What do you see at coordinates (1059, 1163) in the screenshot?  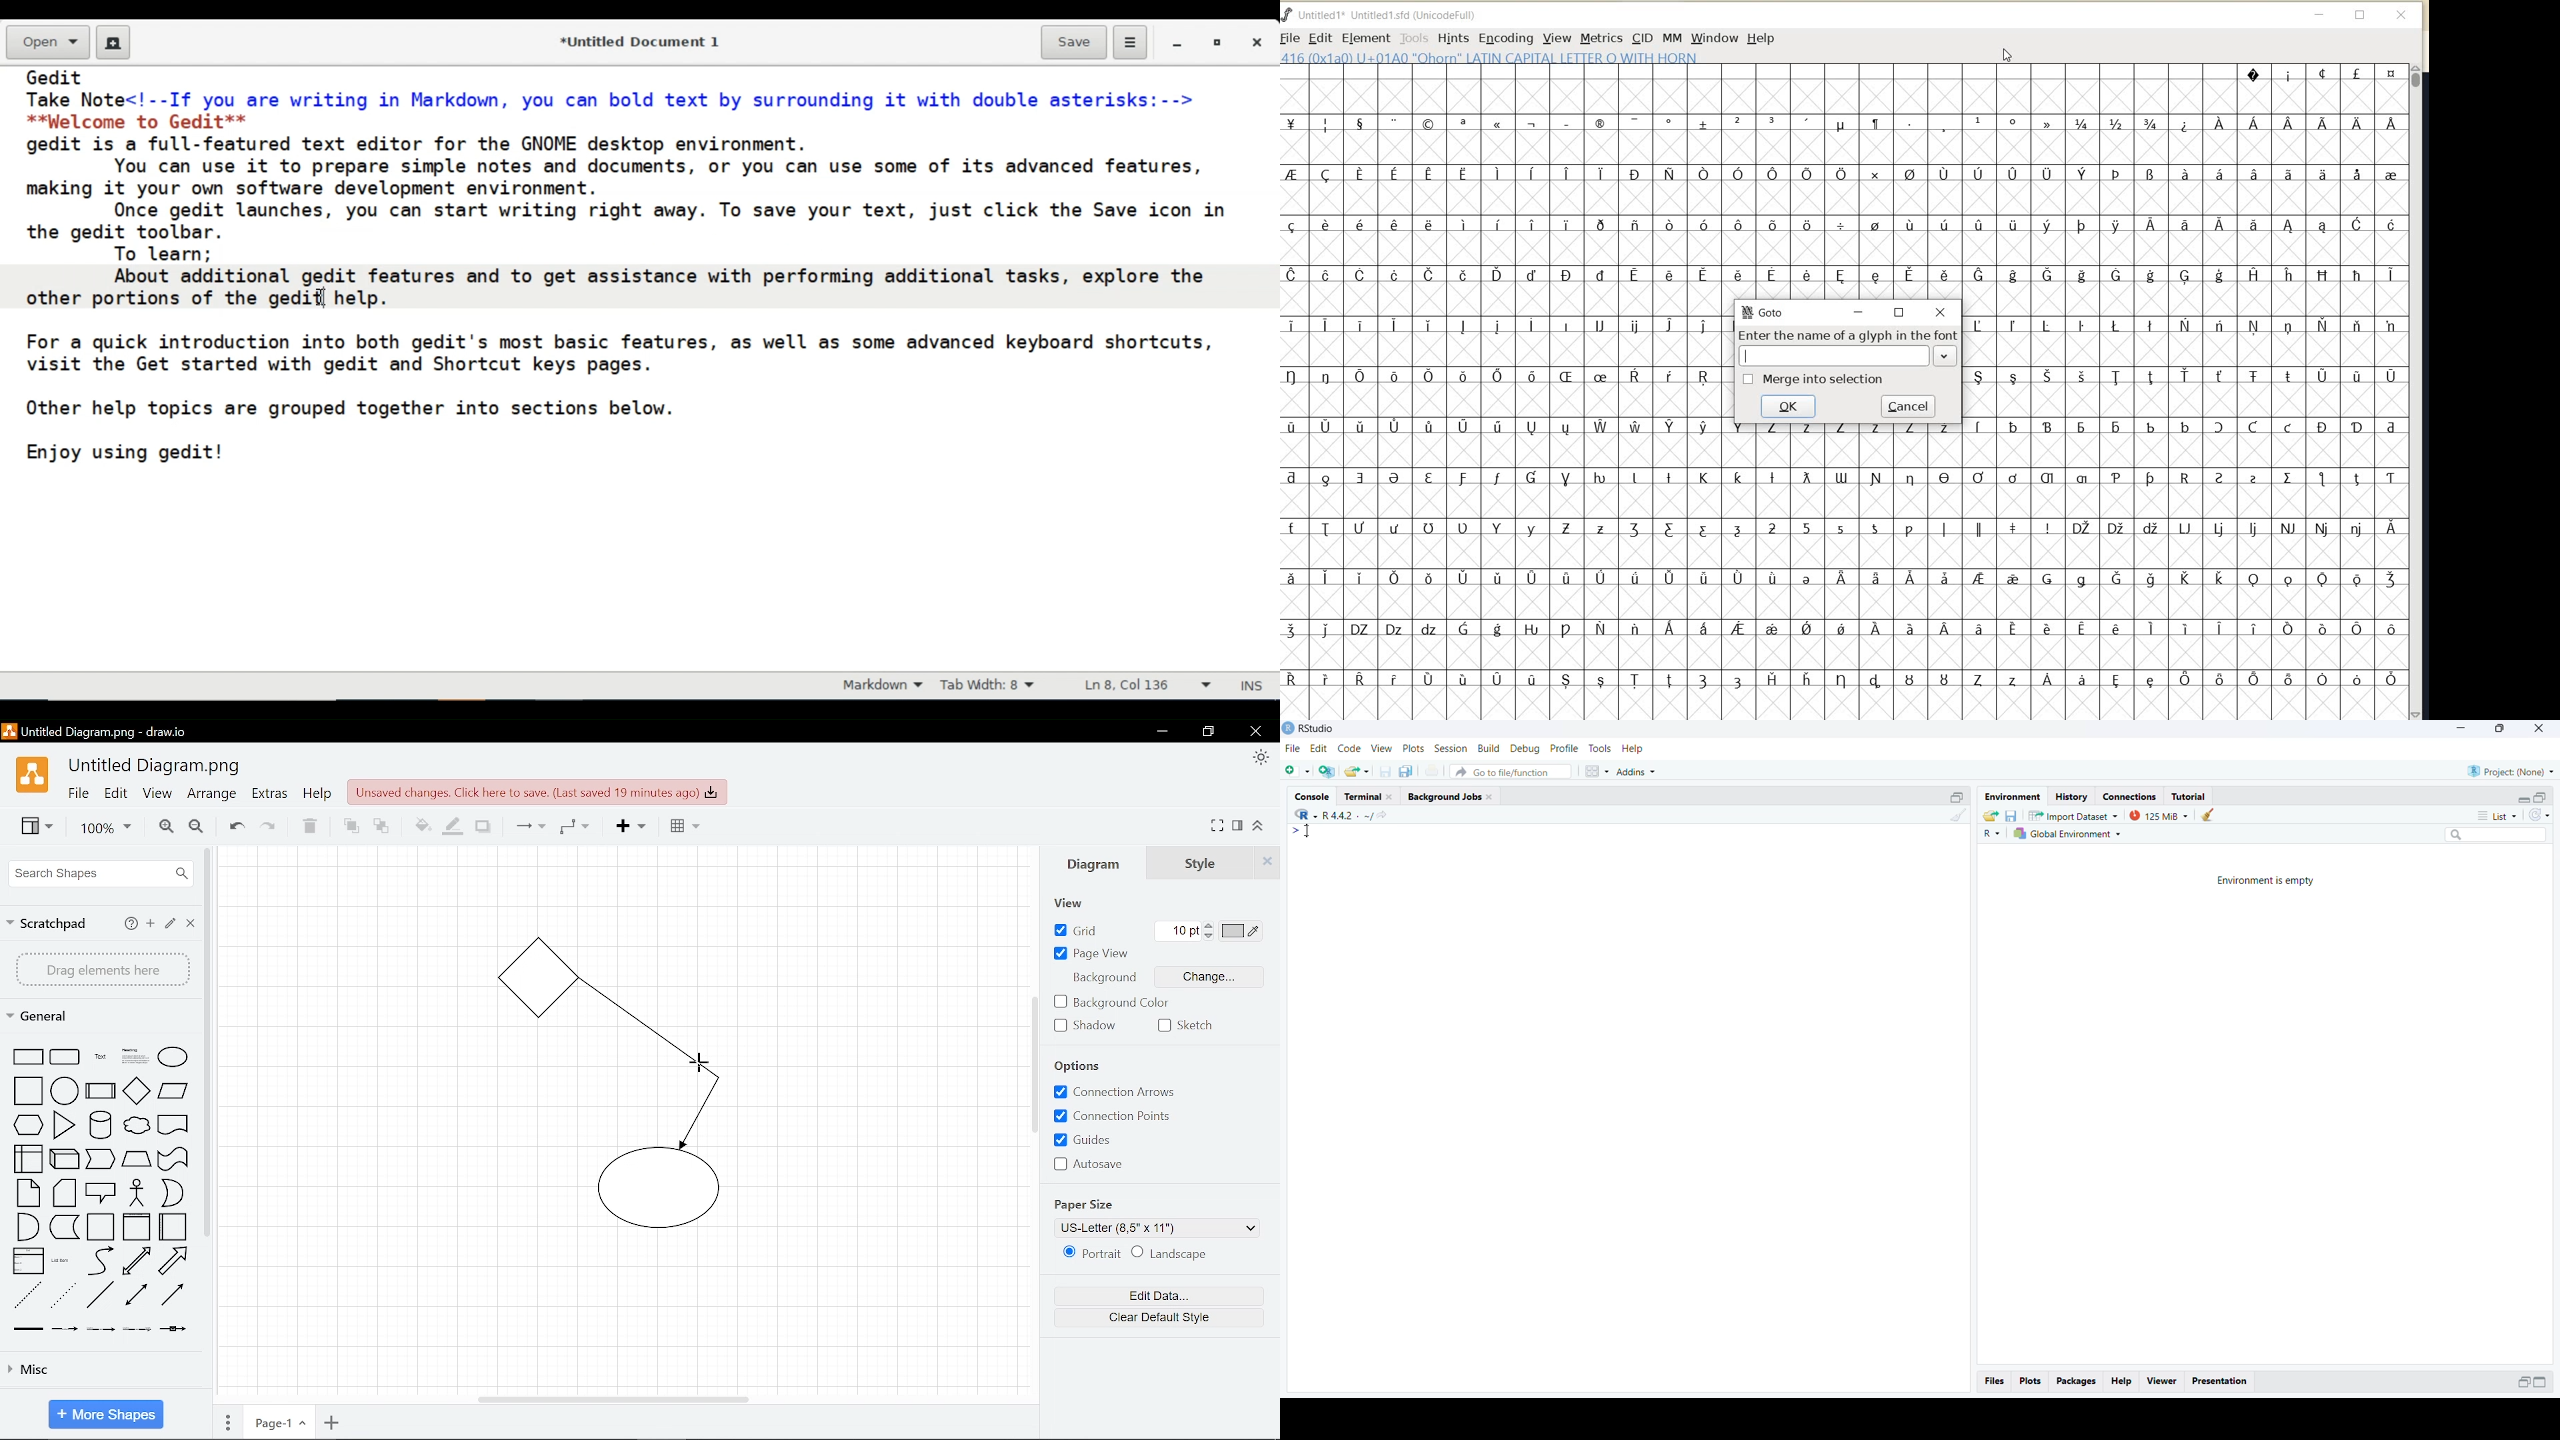 I see `checkbox` at bounding box center [1059, 1163].